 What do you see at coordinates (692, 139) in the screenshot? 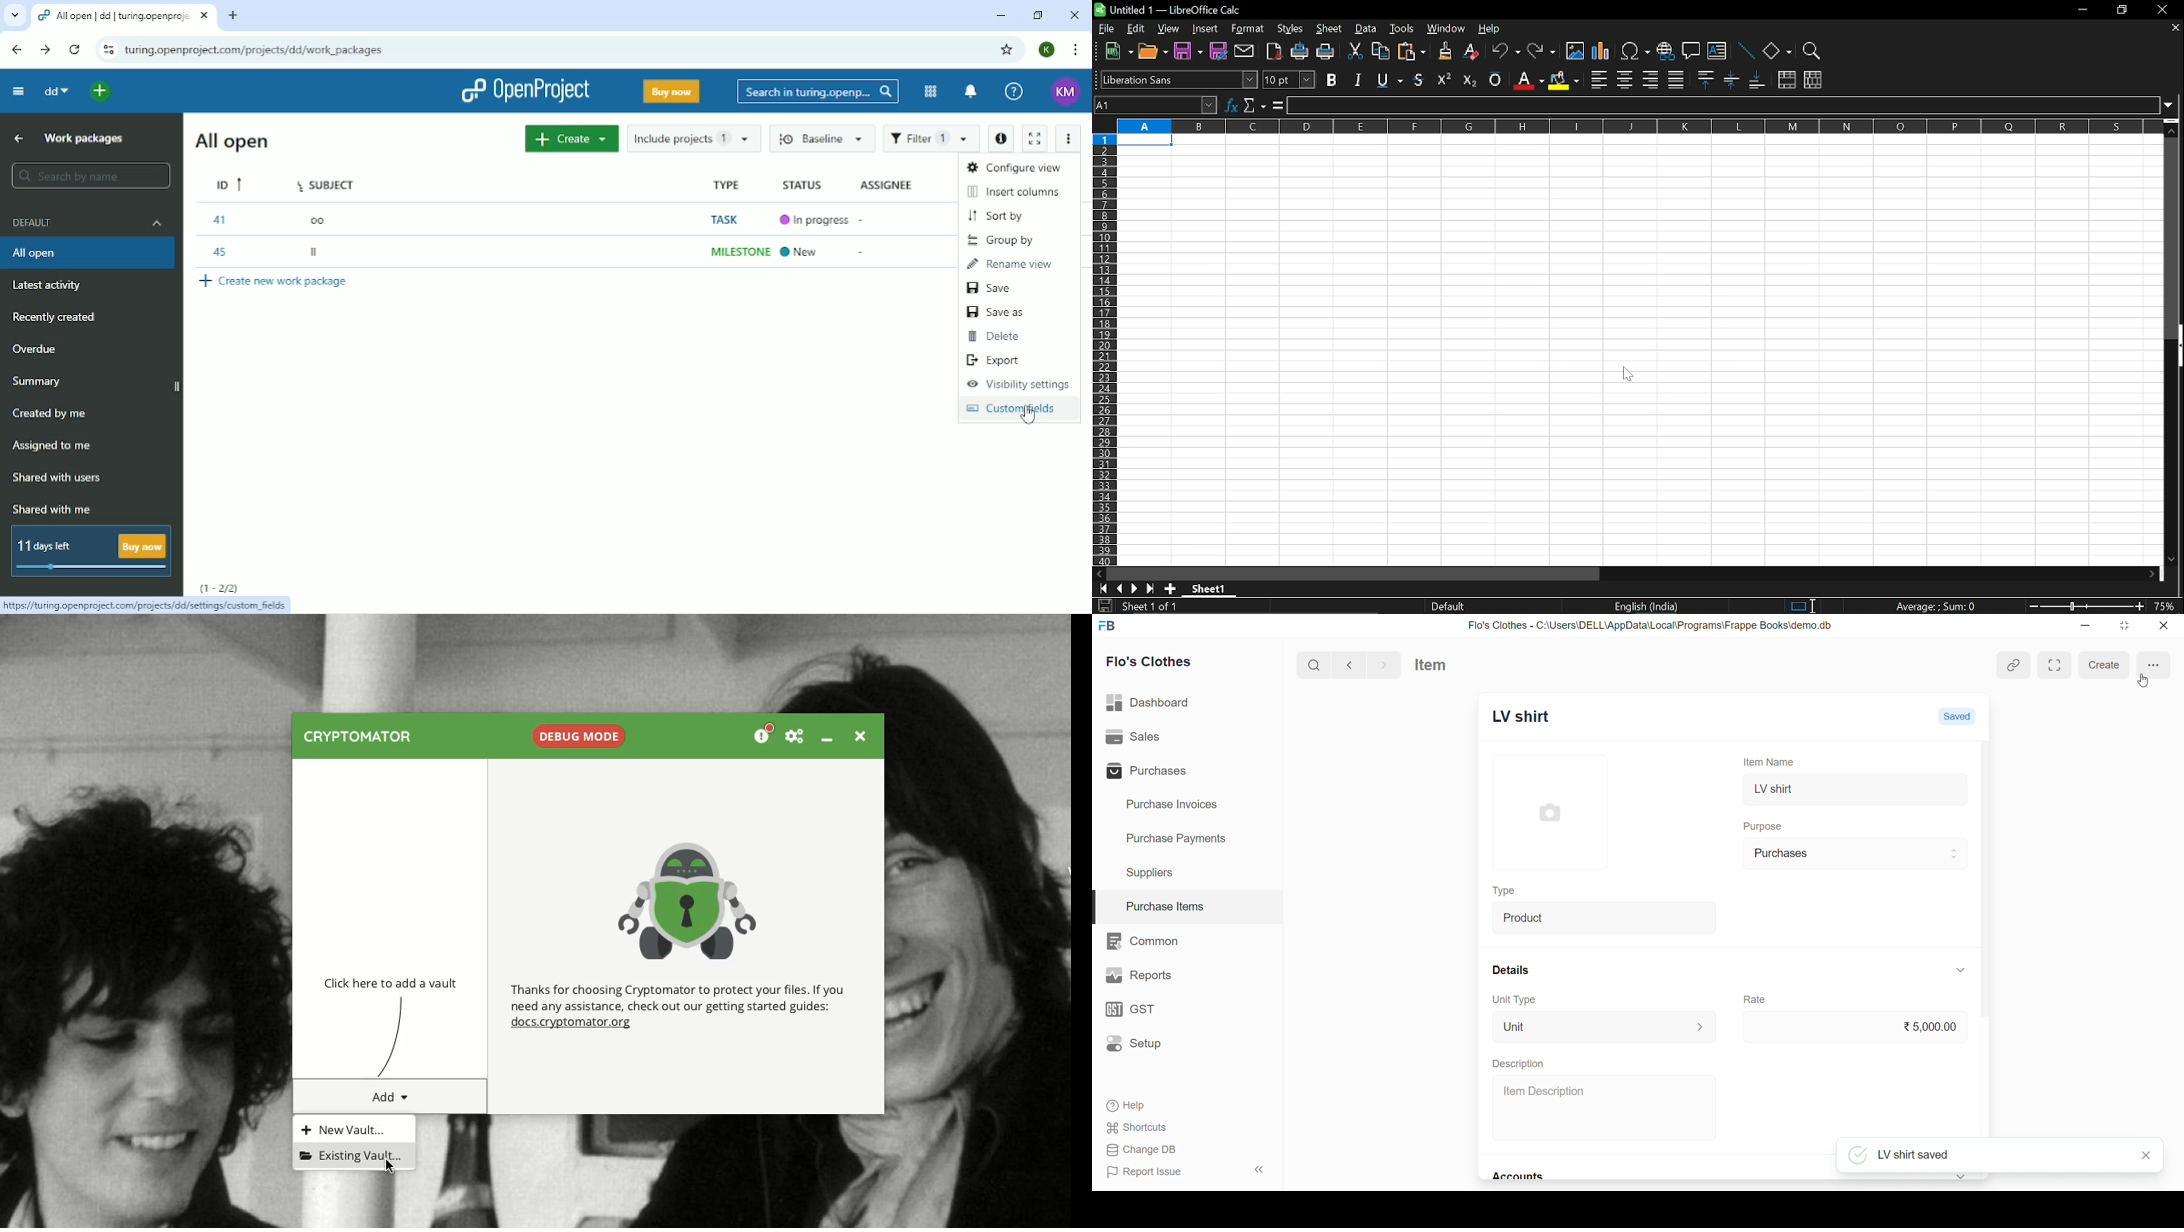
I see `Include projects` at bounding box center [692, 139].